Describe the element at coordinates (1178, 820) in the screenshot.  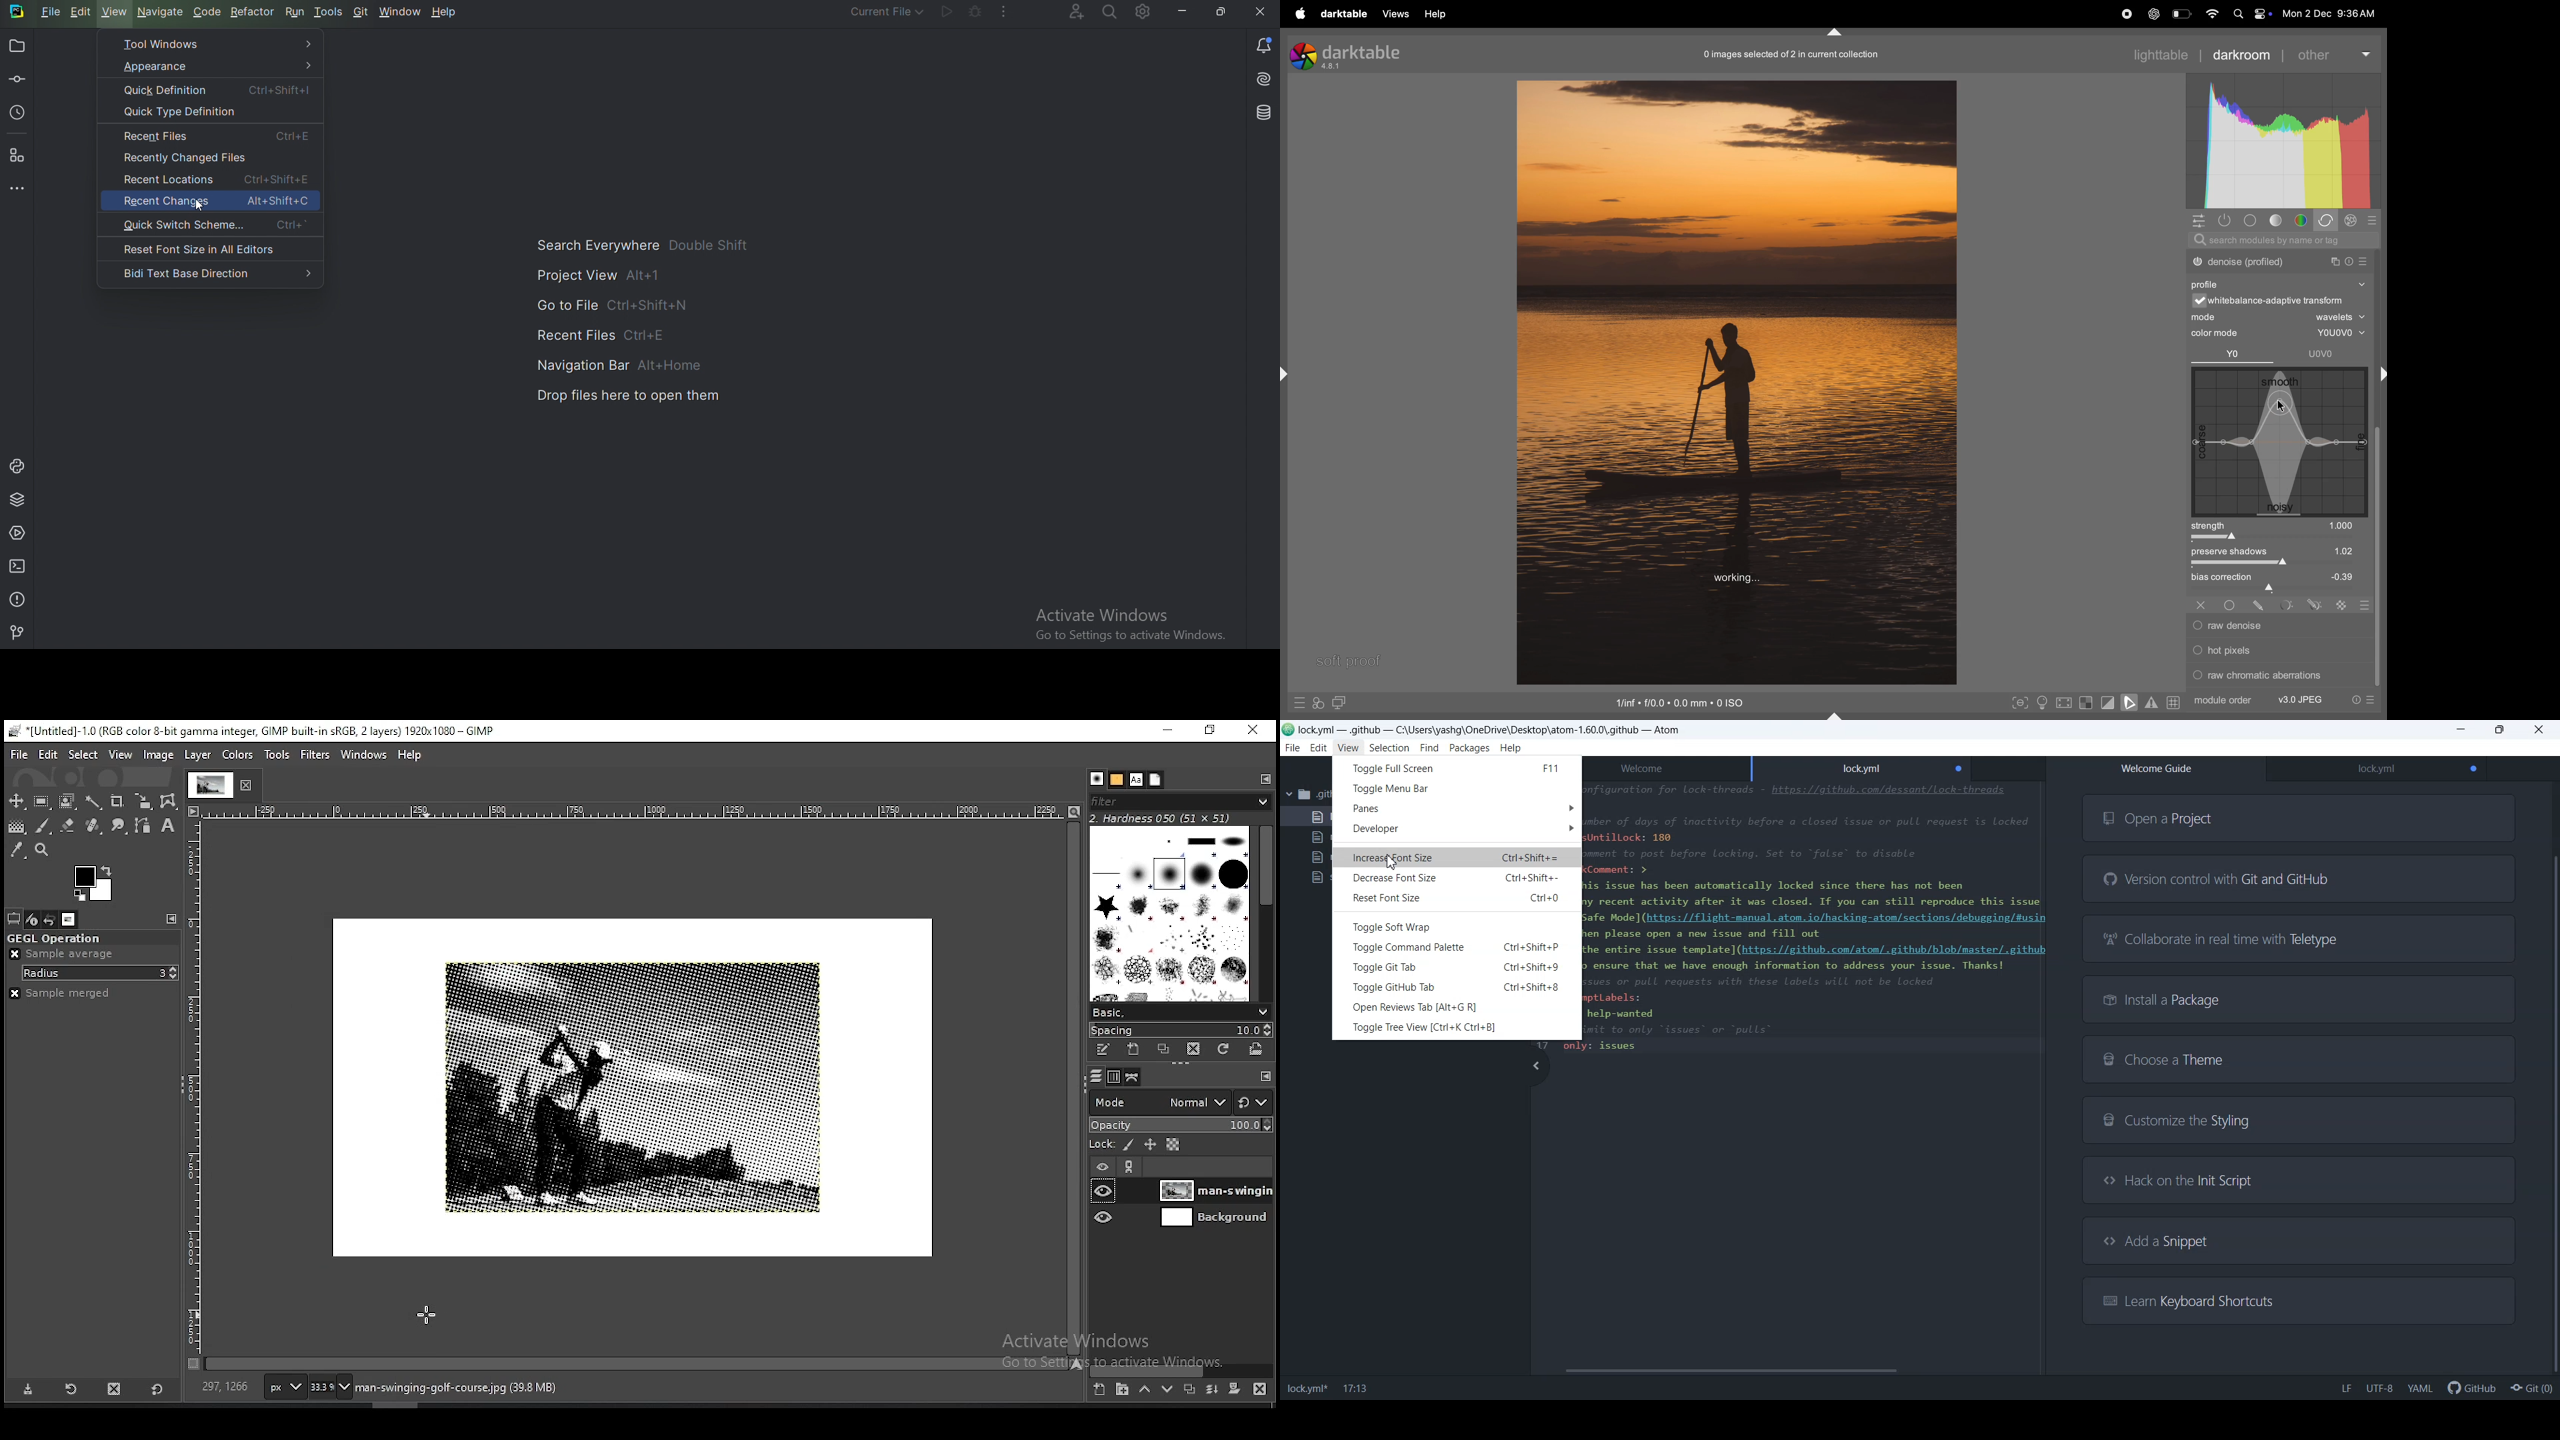
I see `hardness 050 (51x51)` at that location.